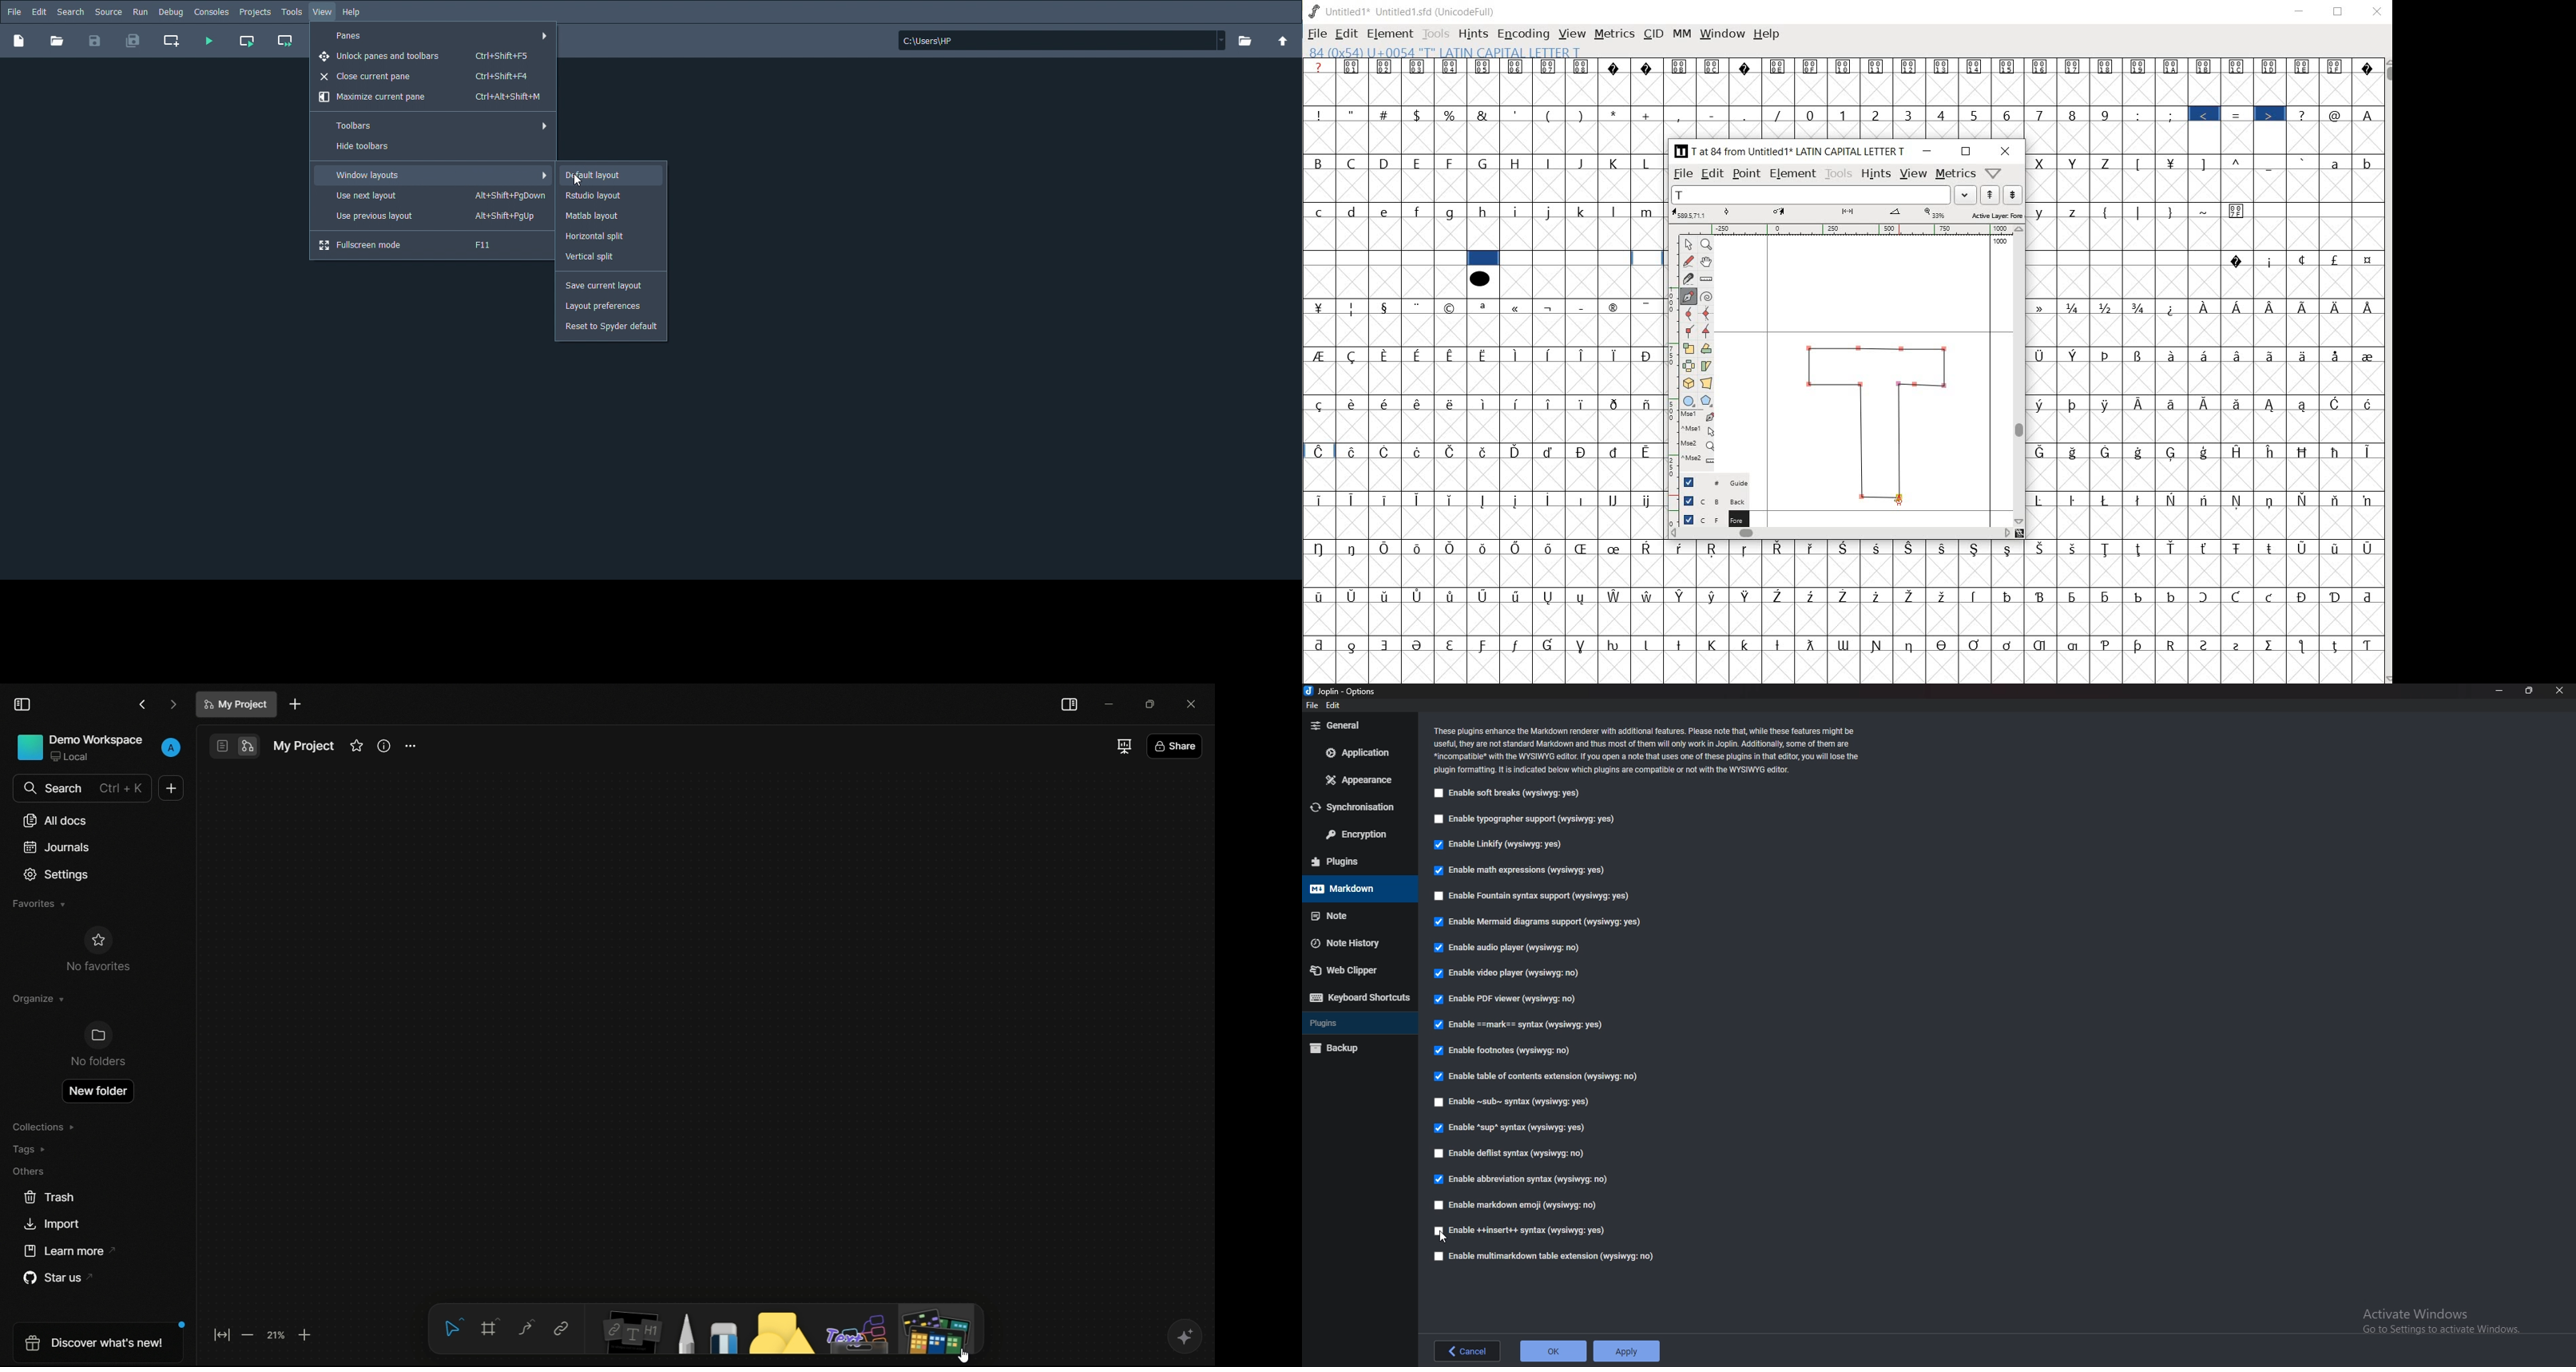  Describe the element at coordinates (2108, 308) in the screenshot. I see `Symbol` at that location.